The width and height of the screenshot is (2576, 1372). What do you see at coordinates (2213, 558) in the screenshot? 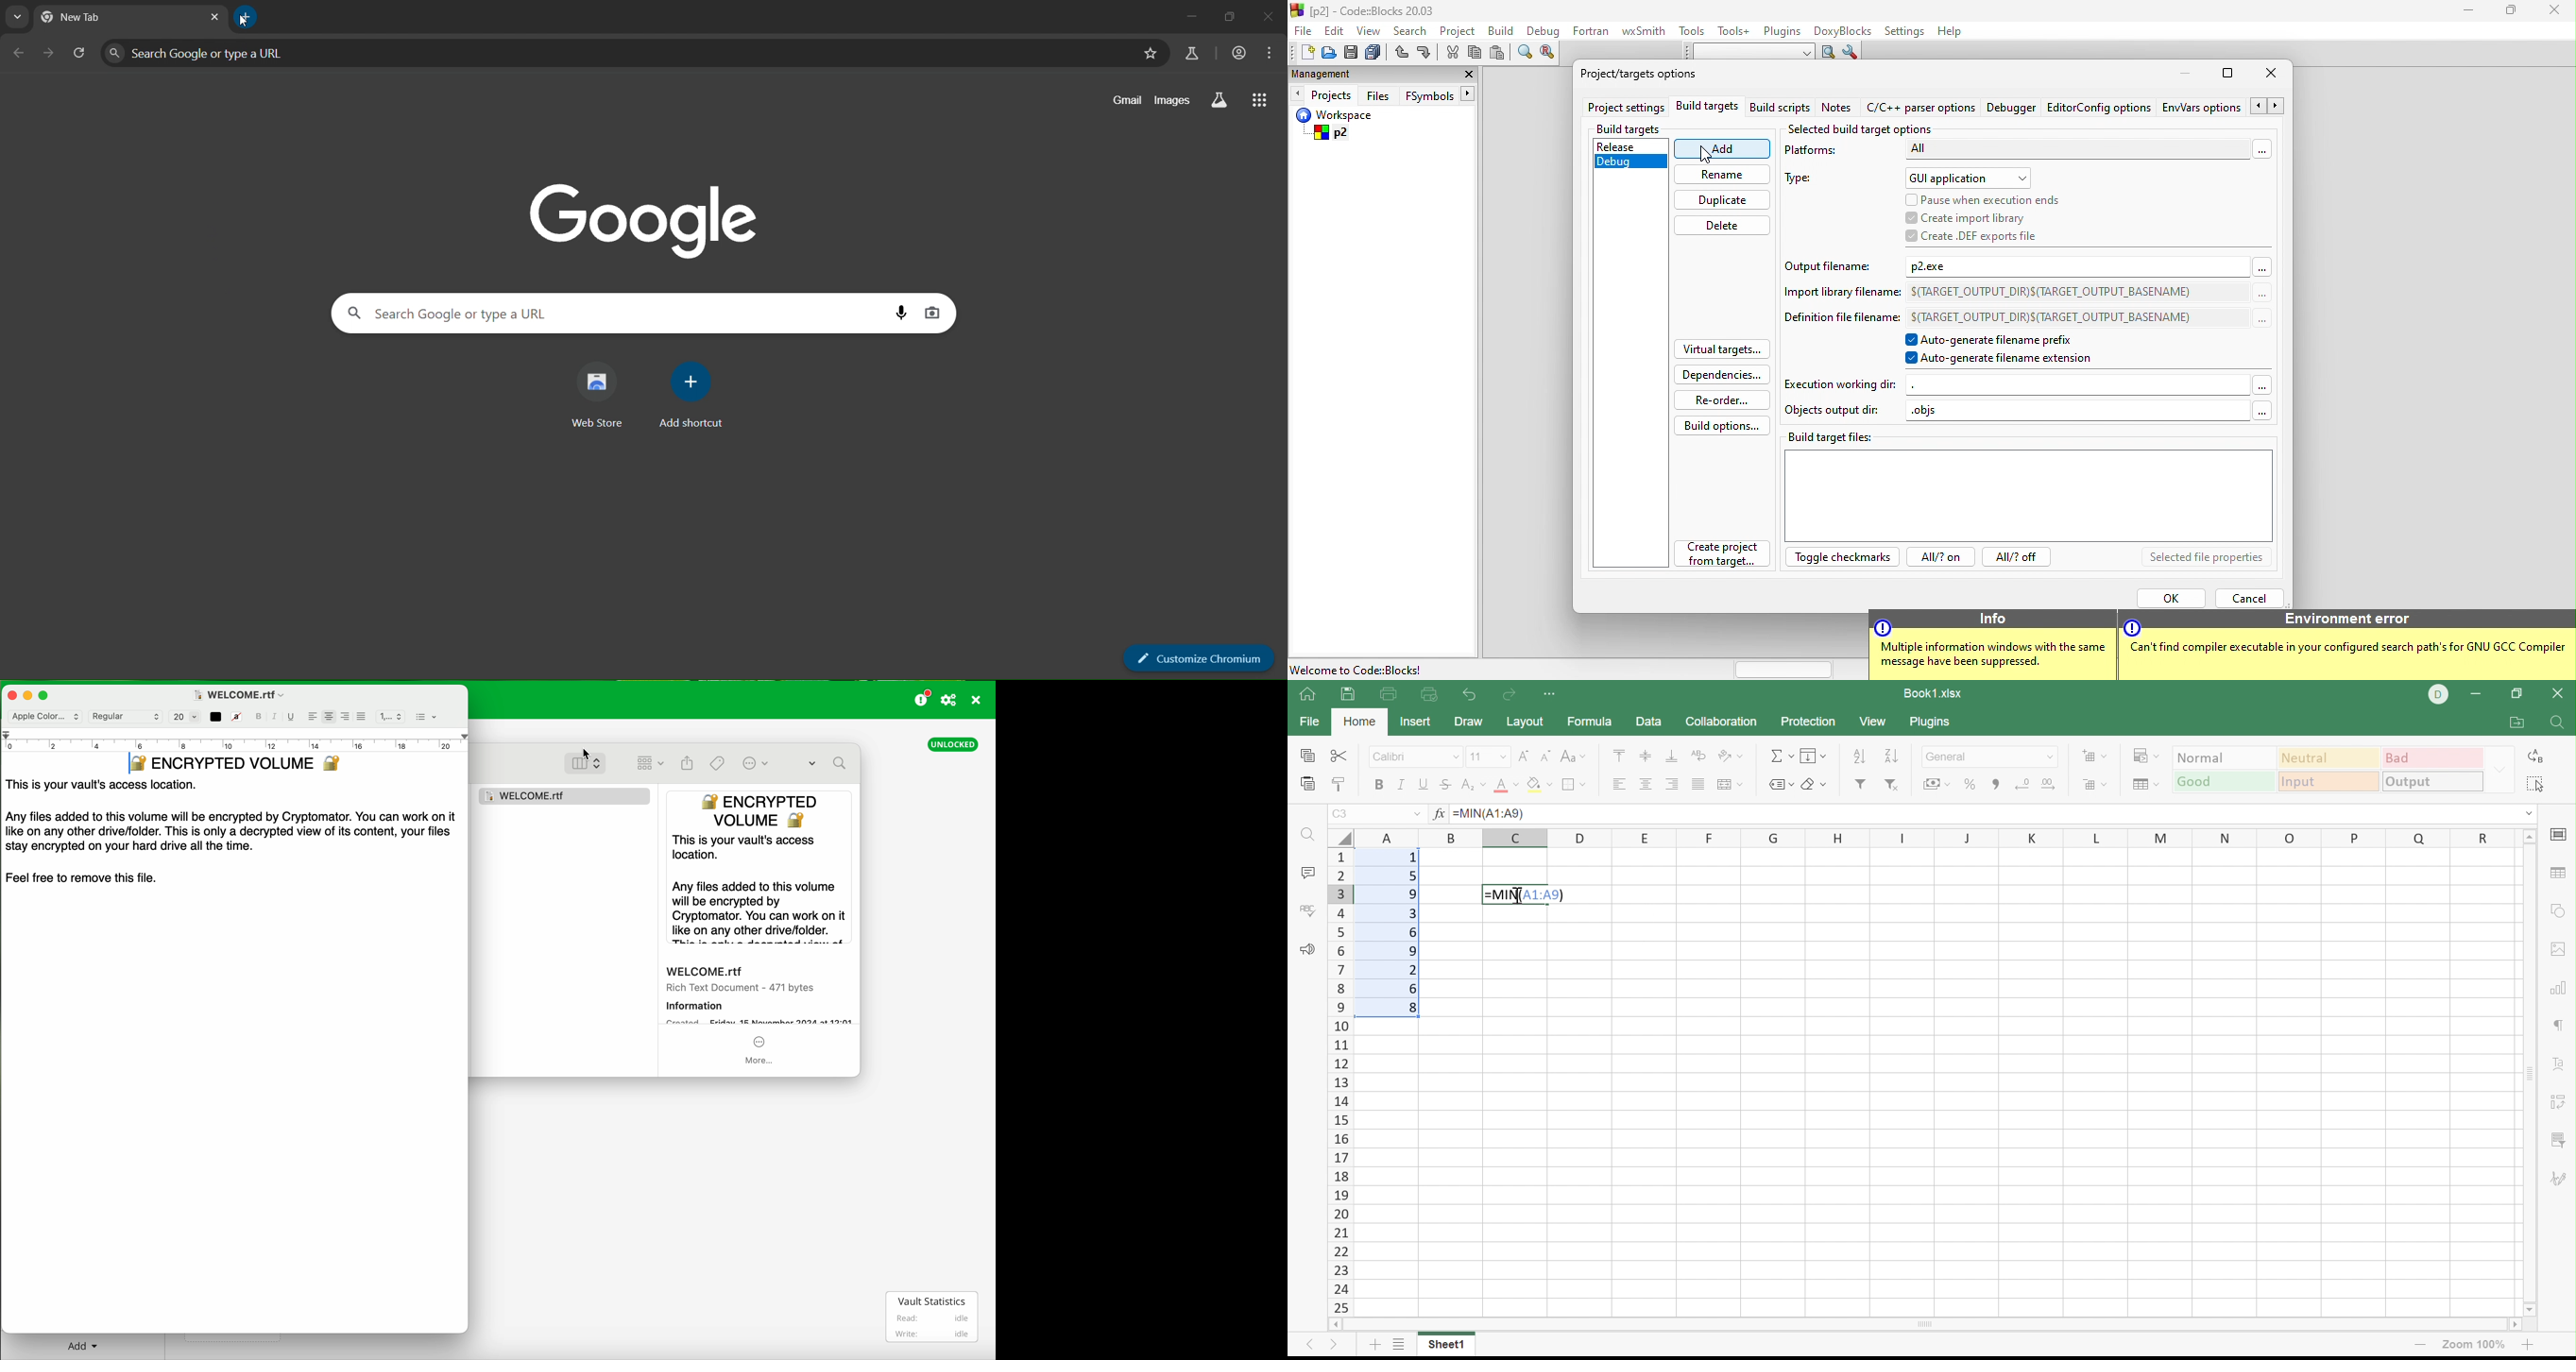
I see `selected file properties` at bounding box center [2213, 558].